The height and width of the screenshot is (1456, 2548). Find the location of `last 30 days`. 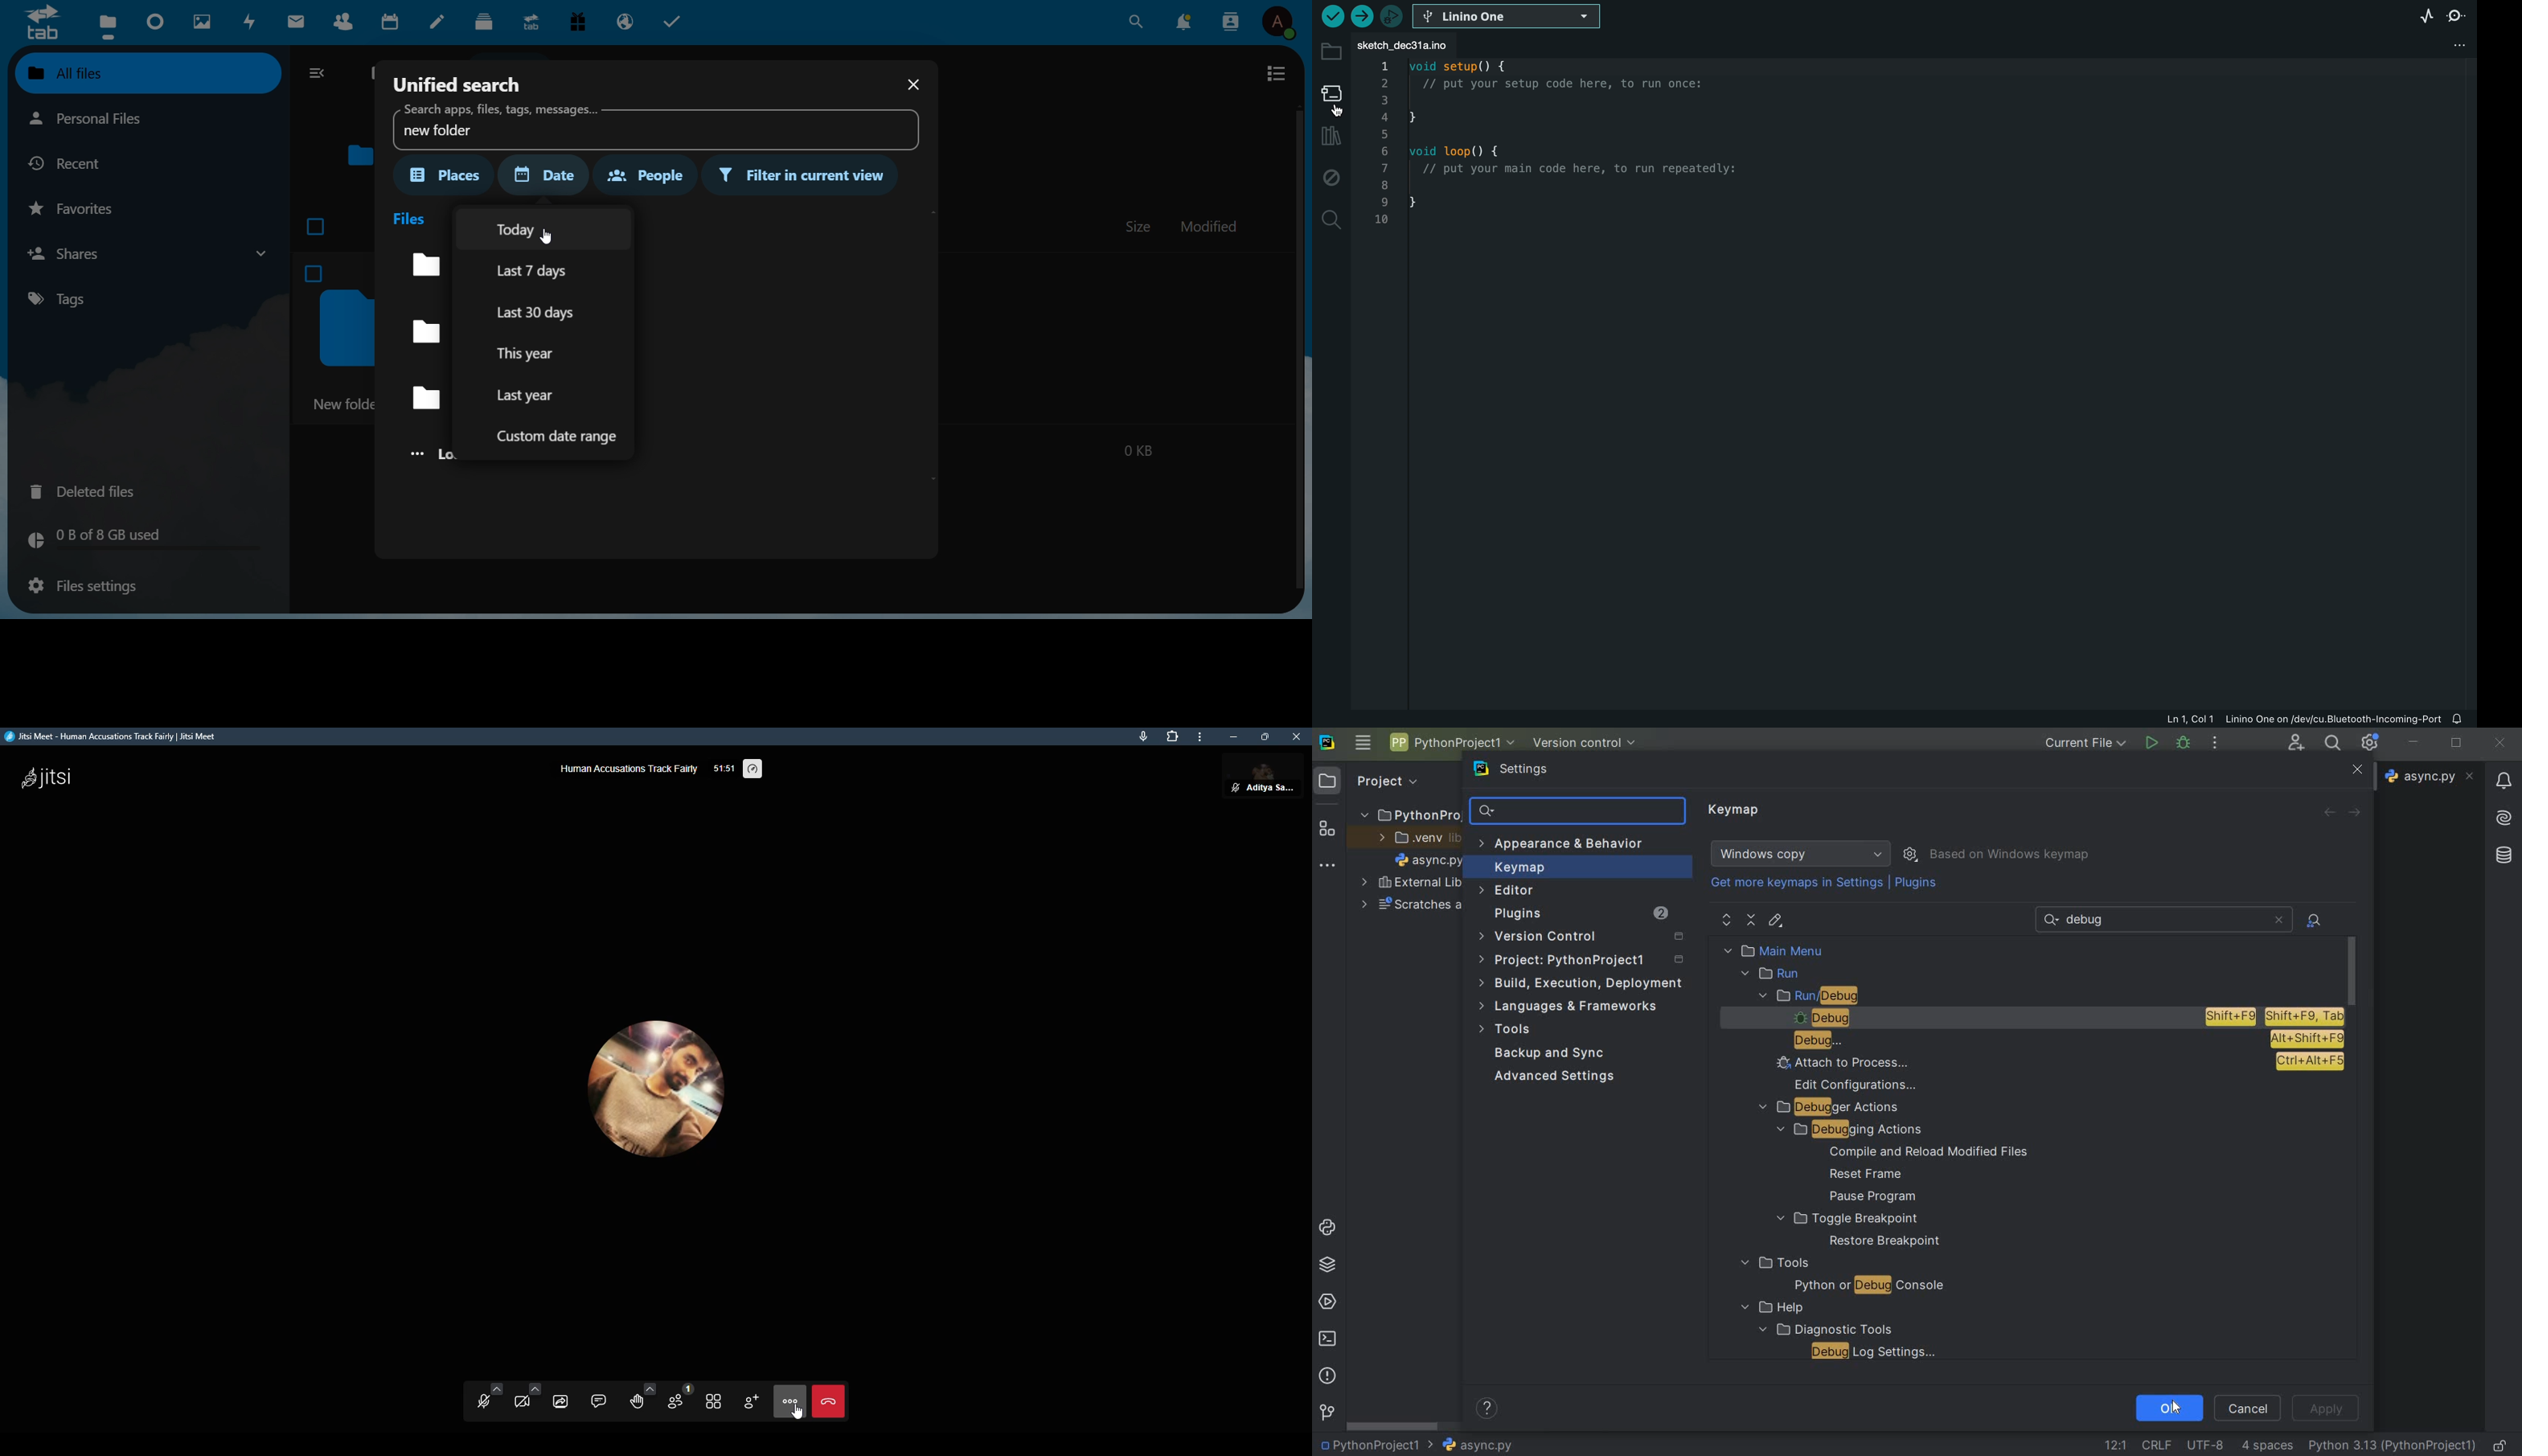

last 30 days is located at coordinates (542, 310).